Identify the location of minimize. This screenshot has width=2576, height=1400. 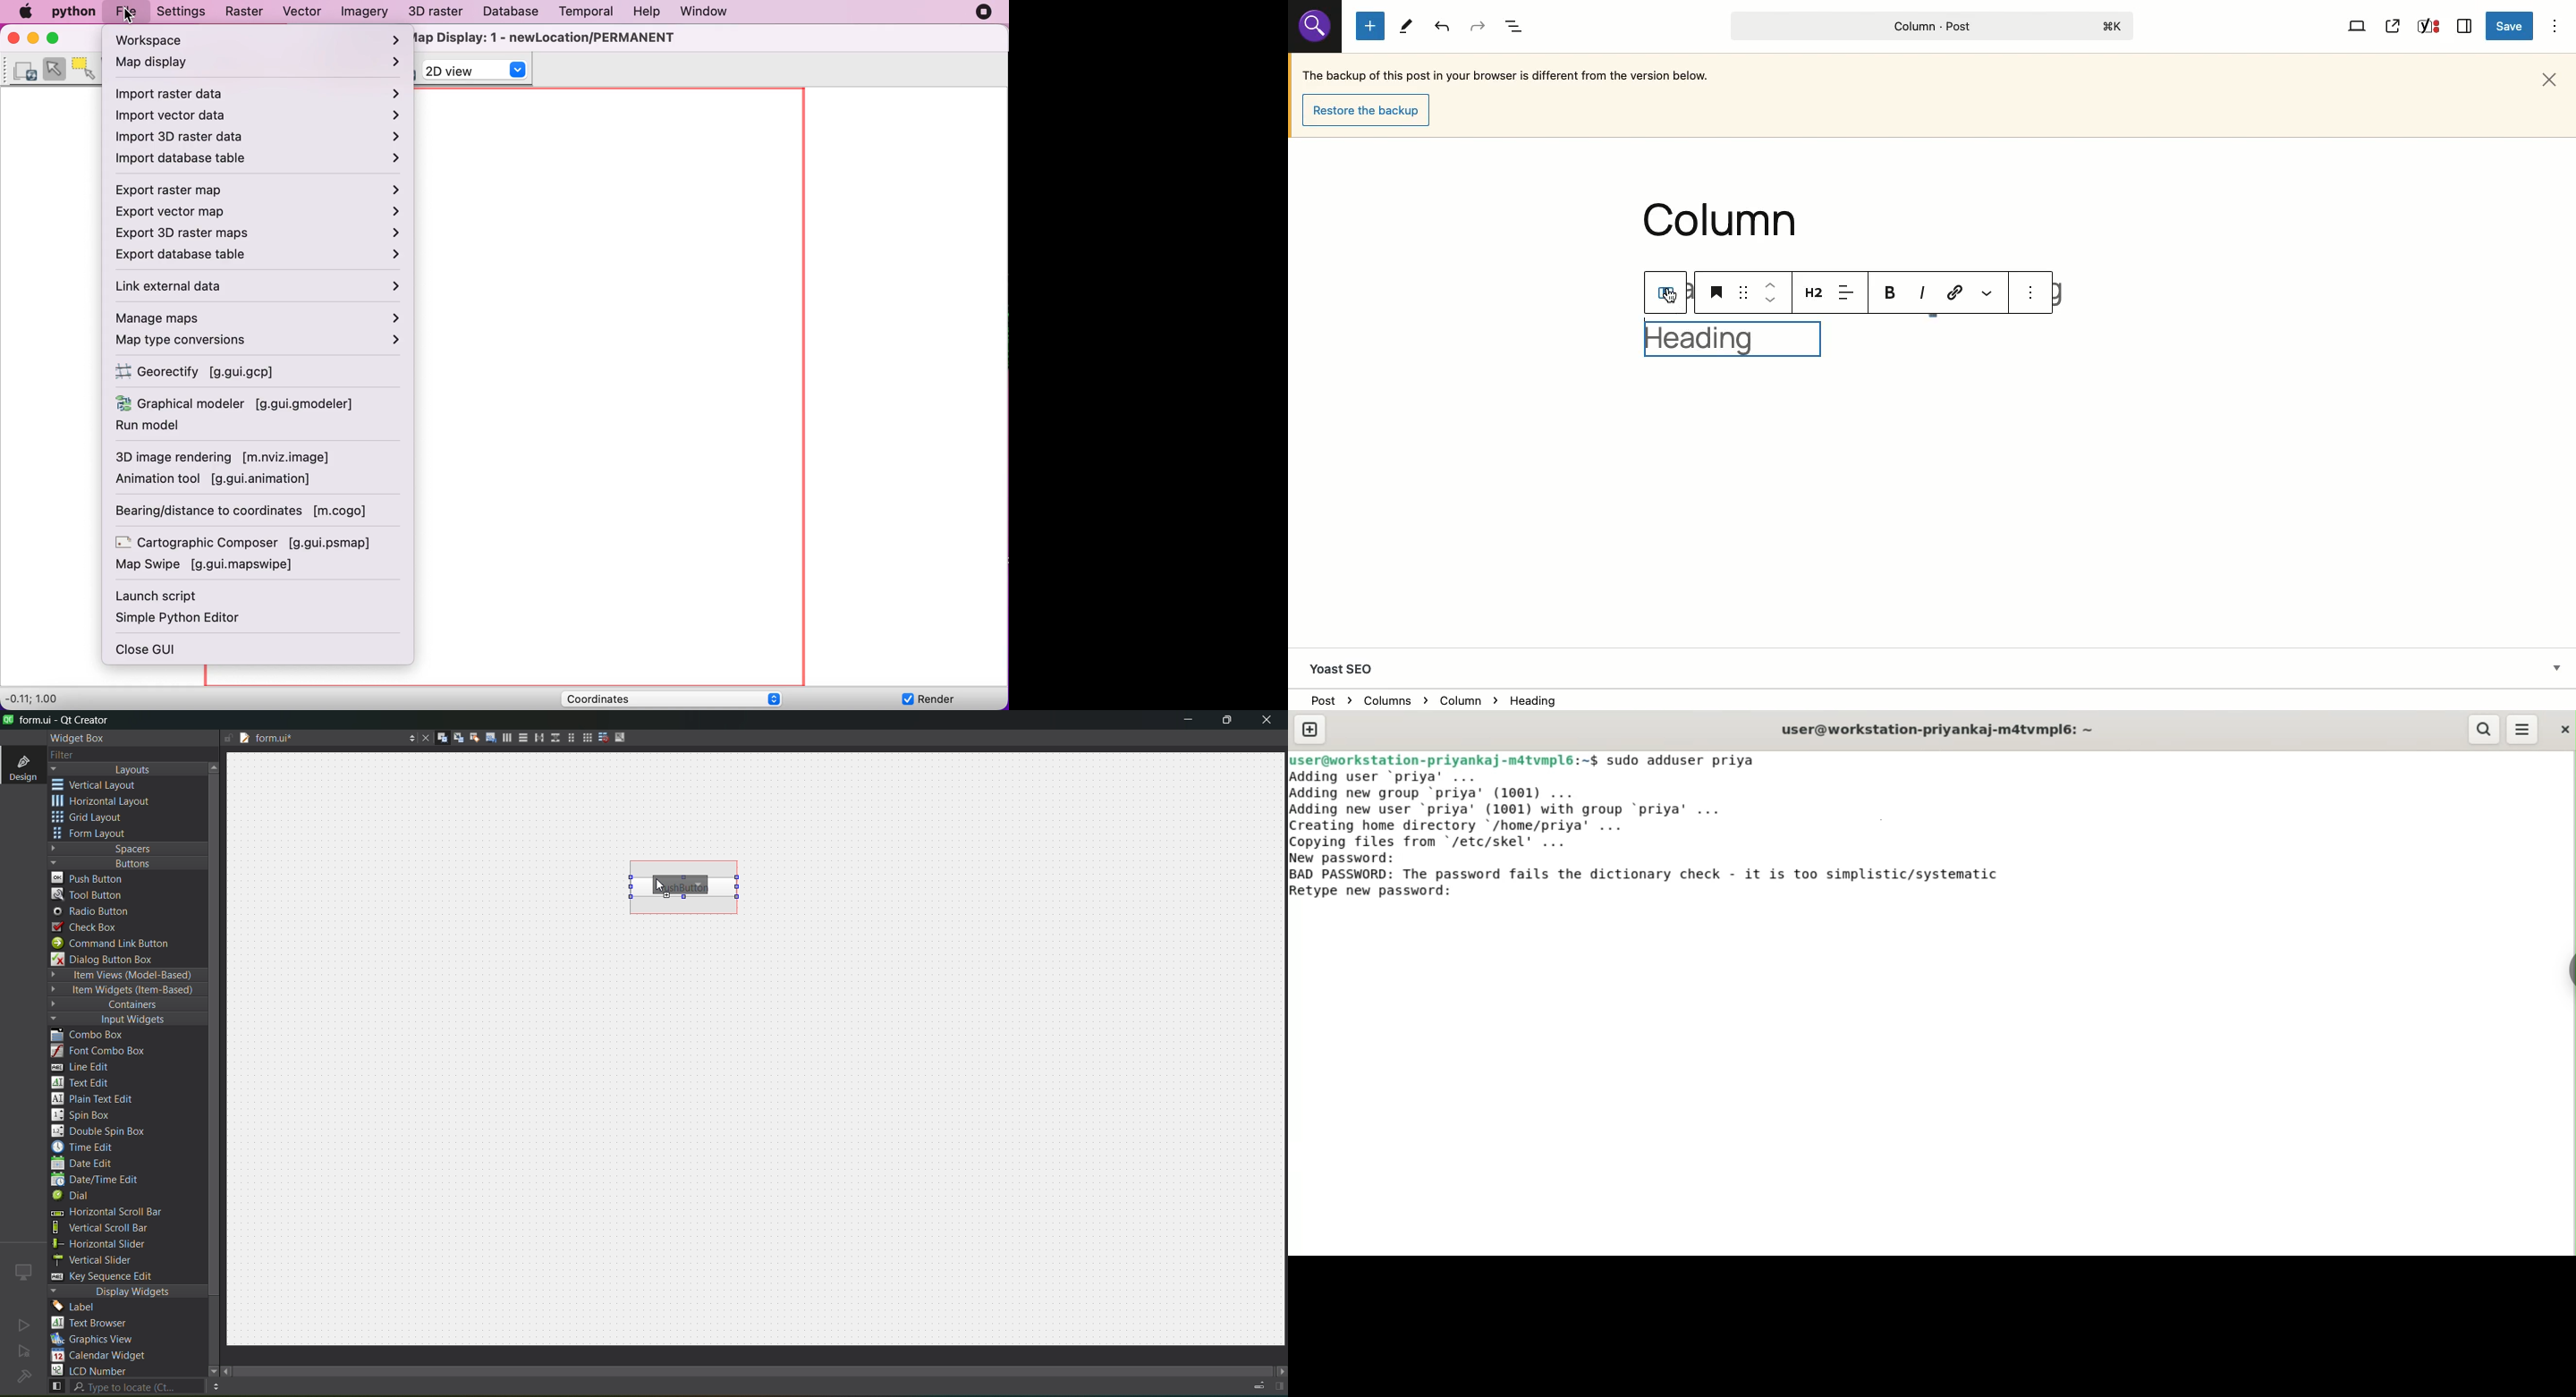
(1188, 722).